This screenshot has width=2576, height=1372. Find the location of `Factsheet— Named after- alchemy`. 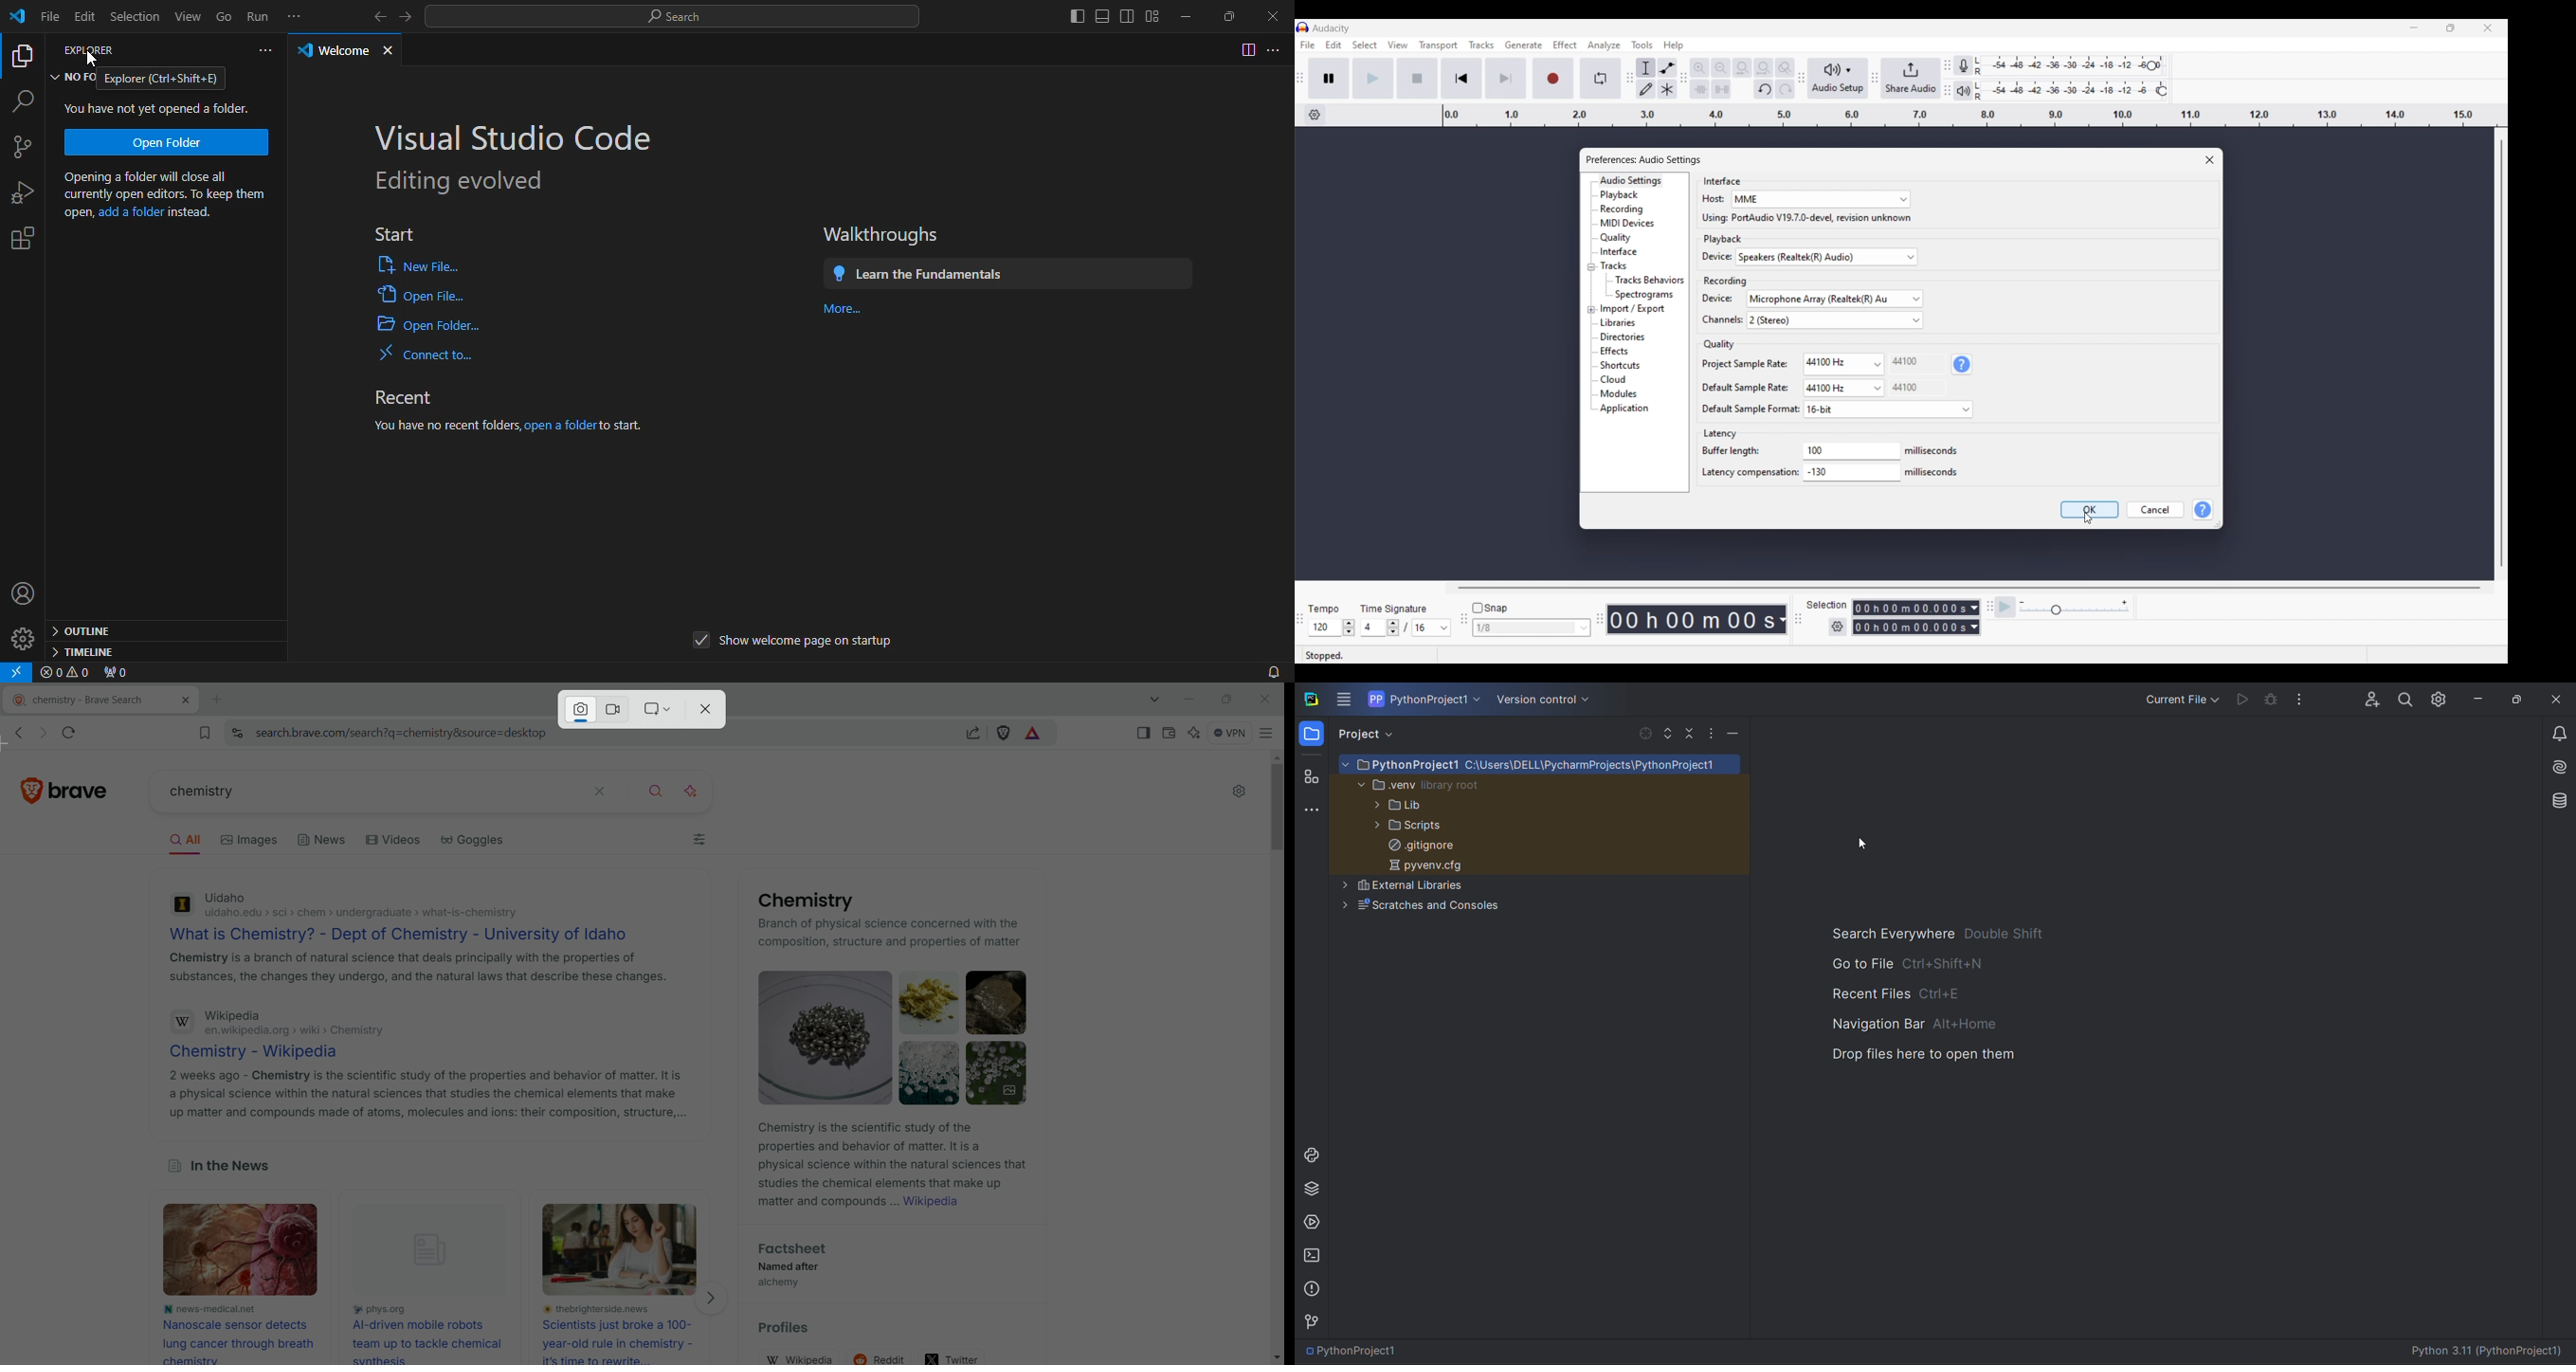

Factsheet— Named after- alchemy is located at coordinates (789, 1268).